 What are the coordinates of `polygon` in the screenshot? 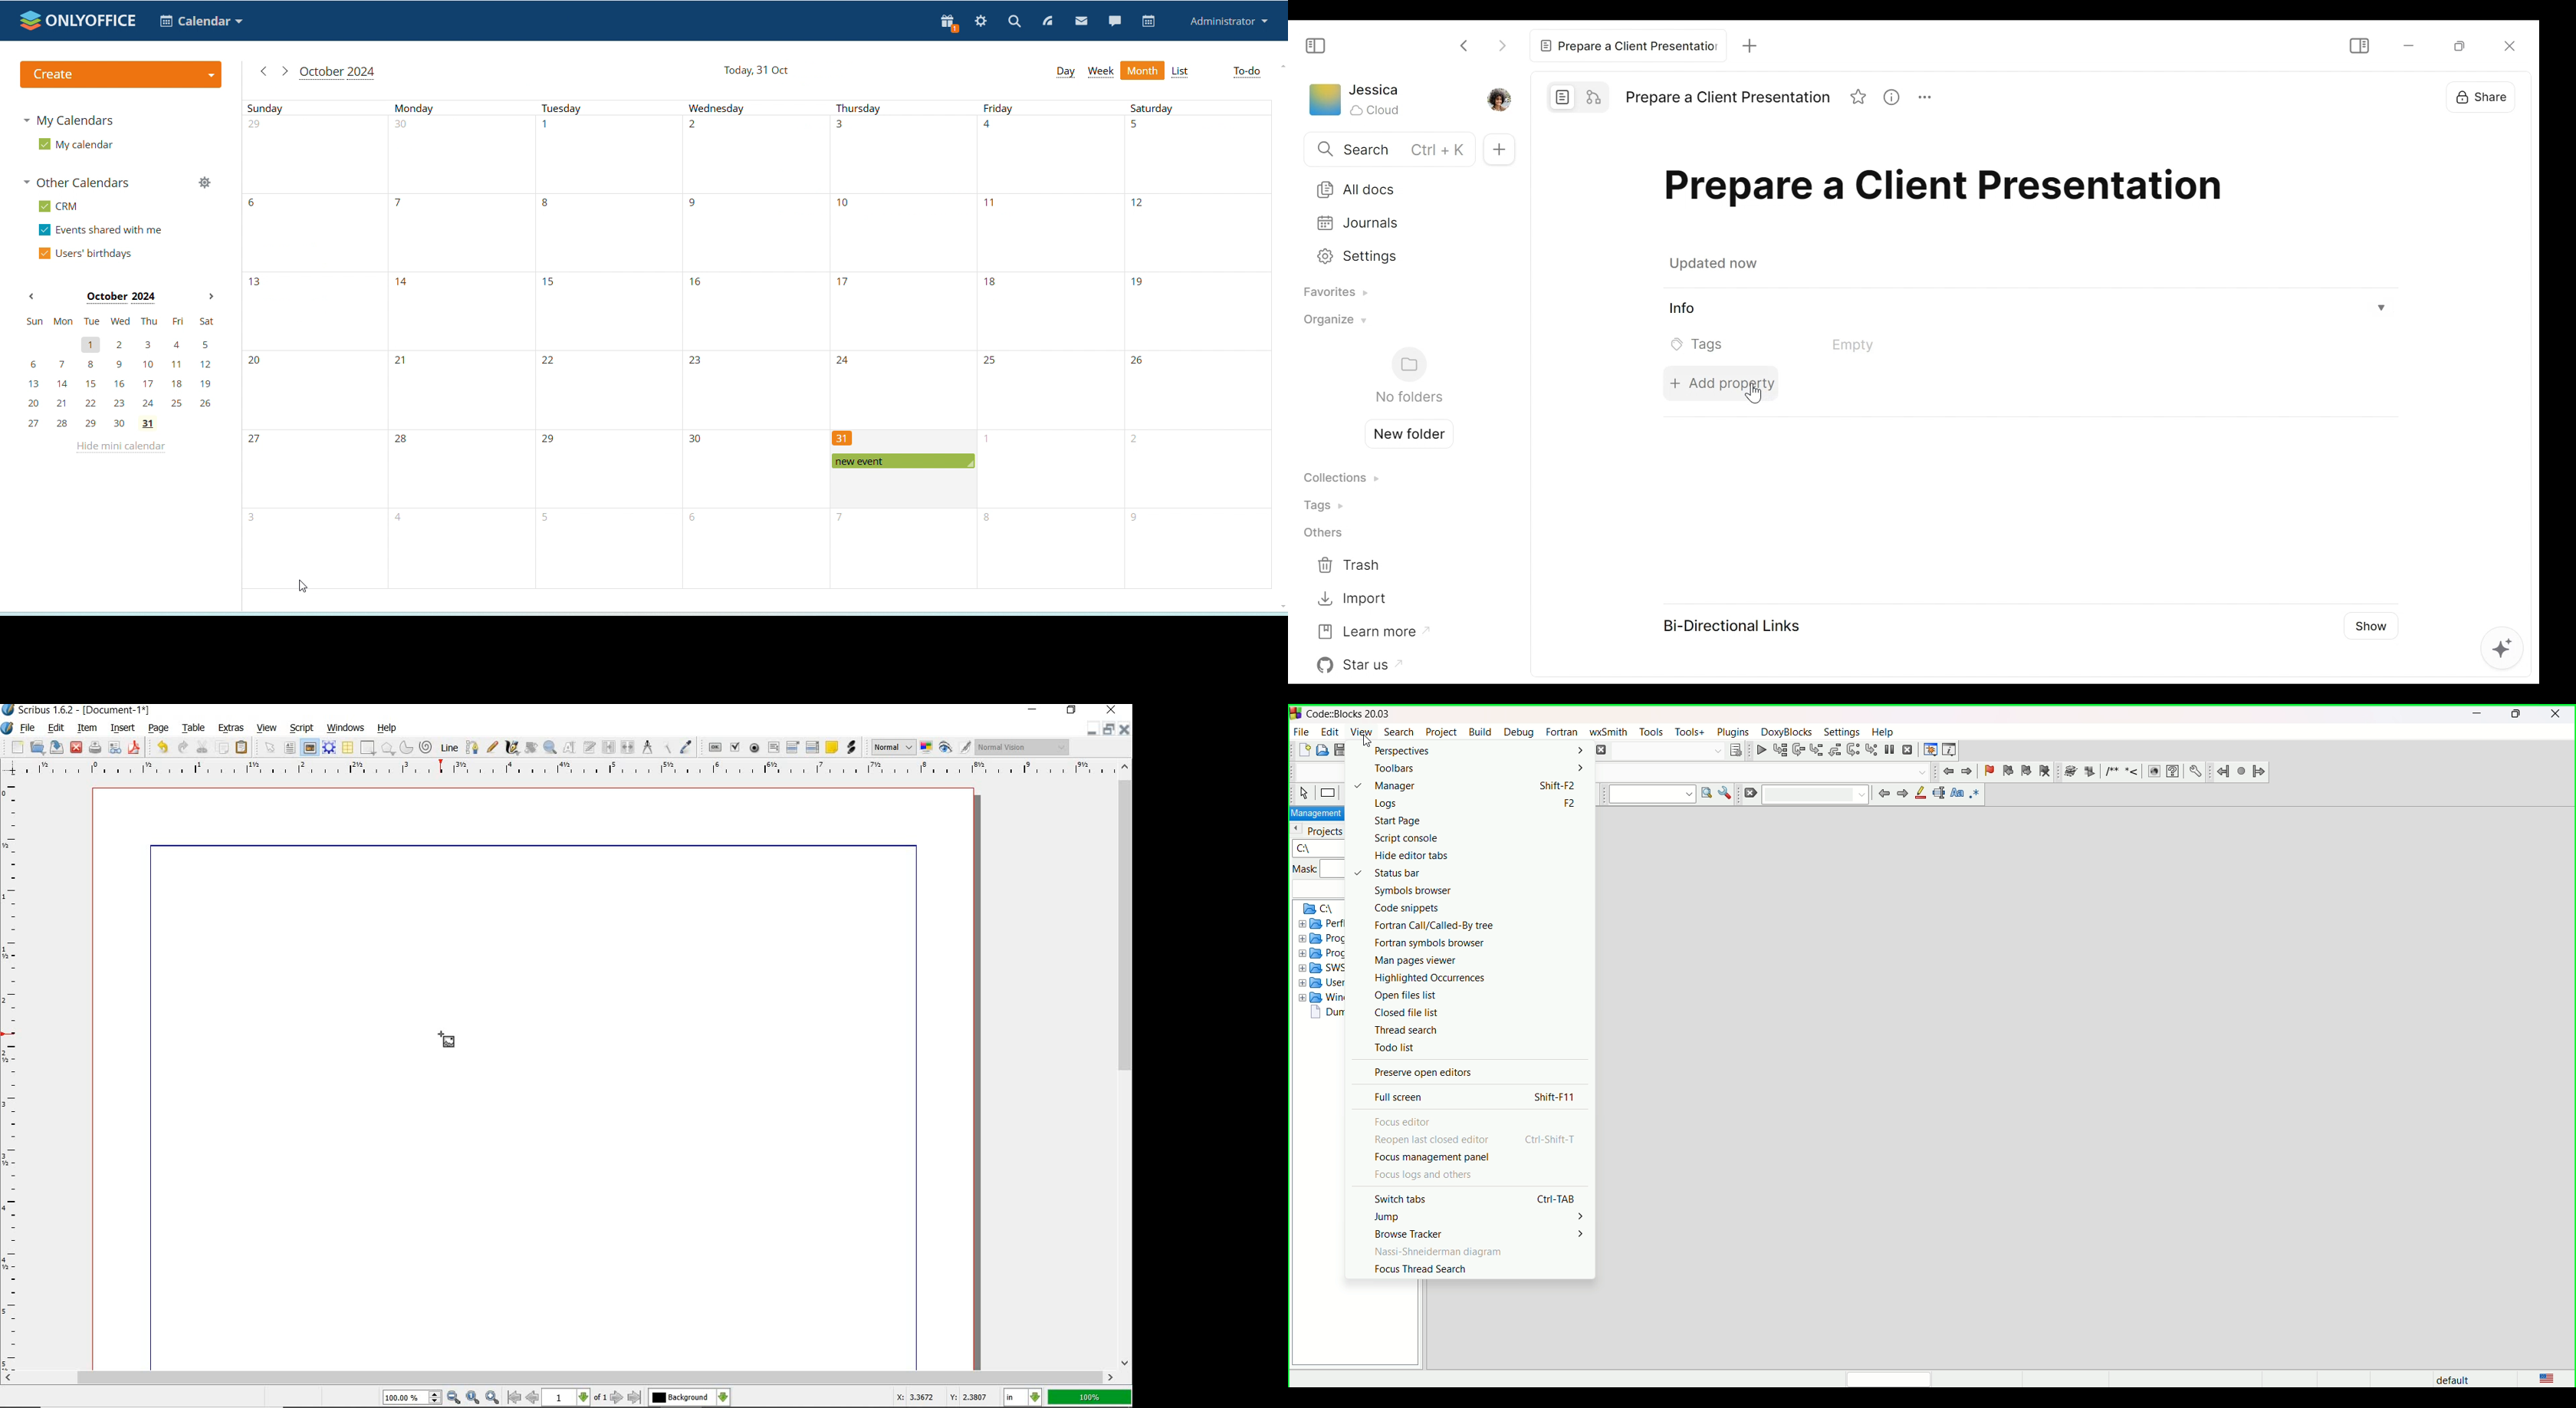 It's located at (388, 748).